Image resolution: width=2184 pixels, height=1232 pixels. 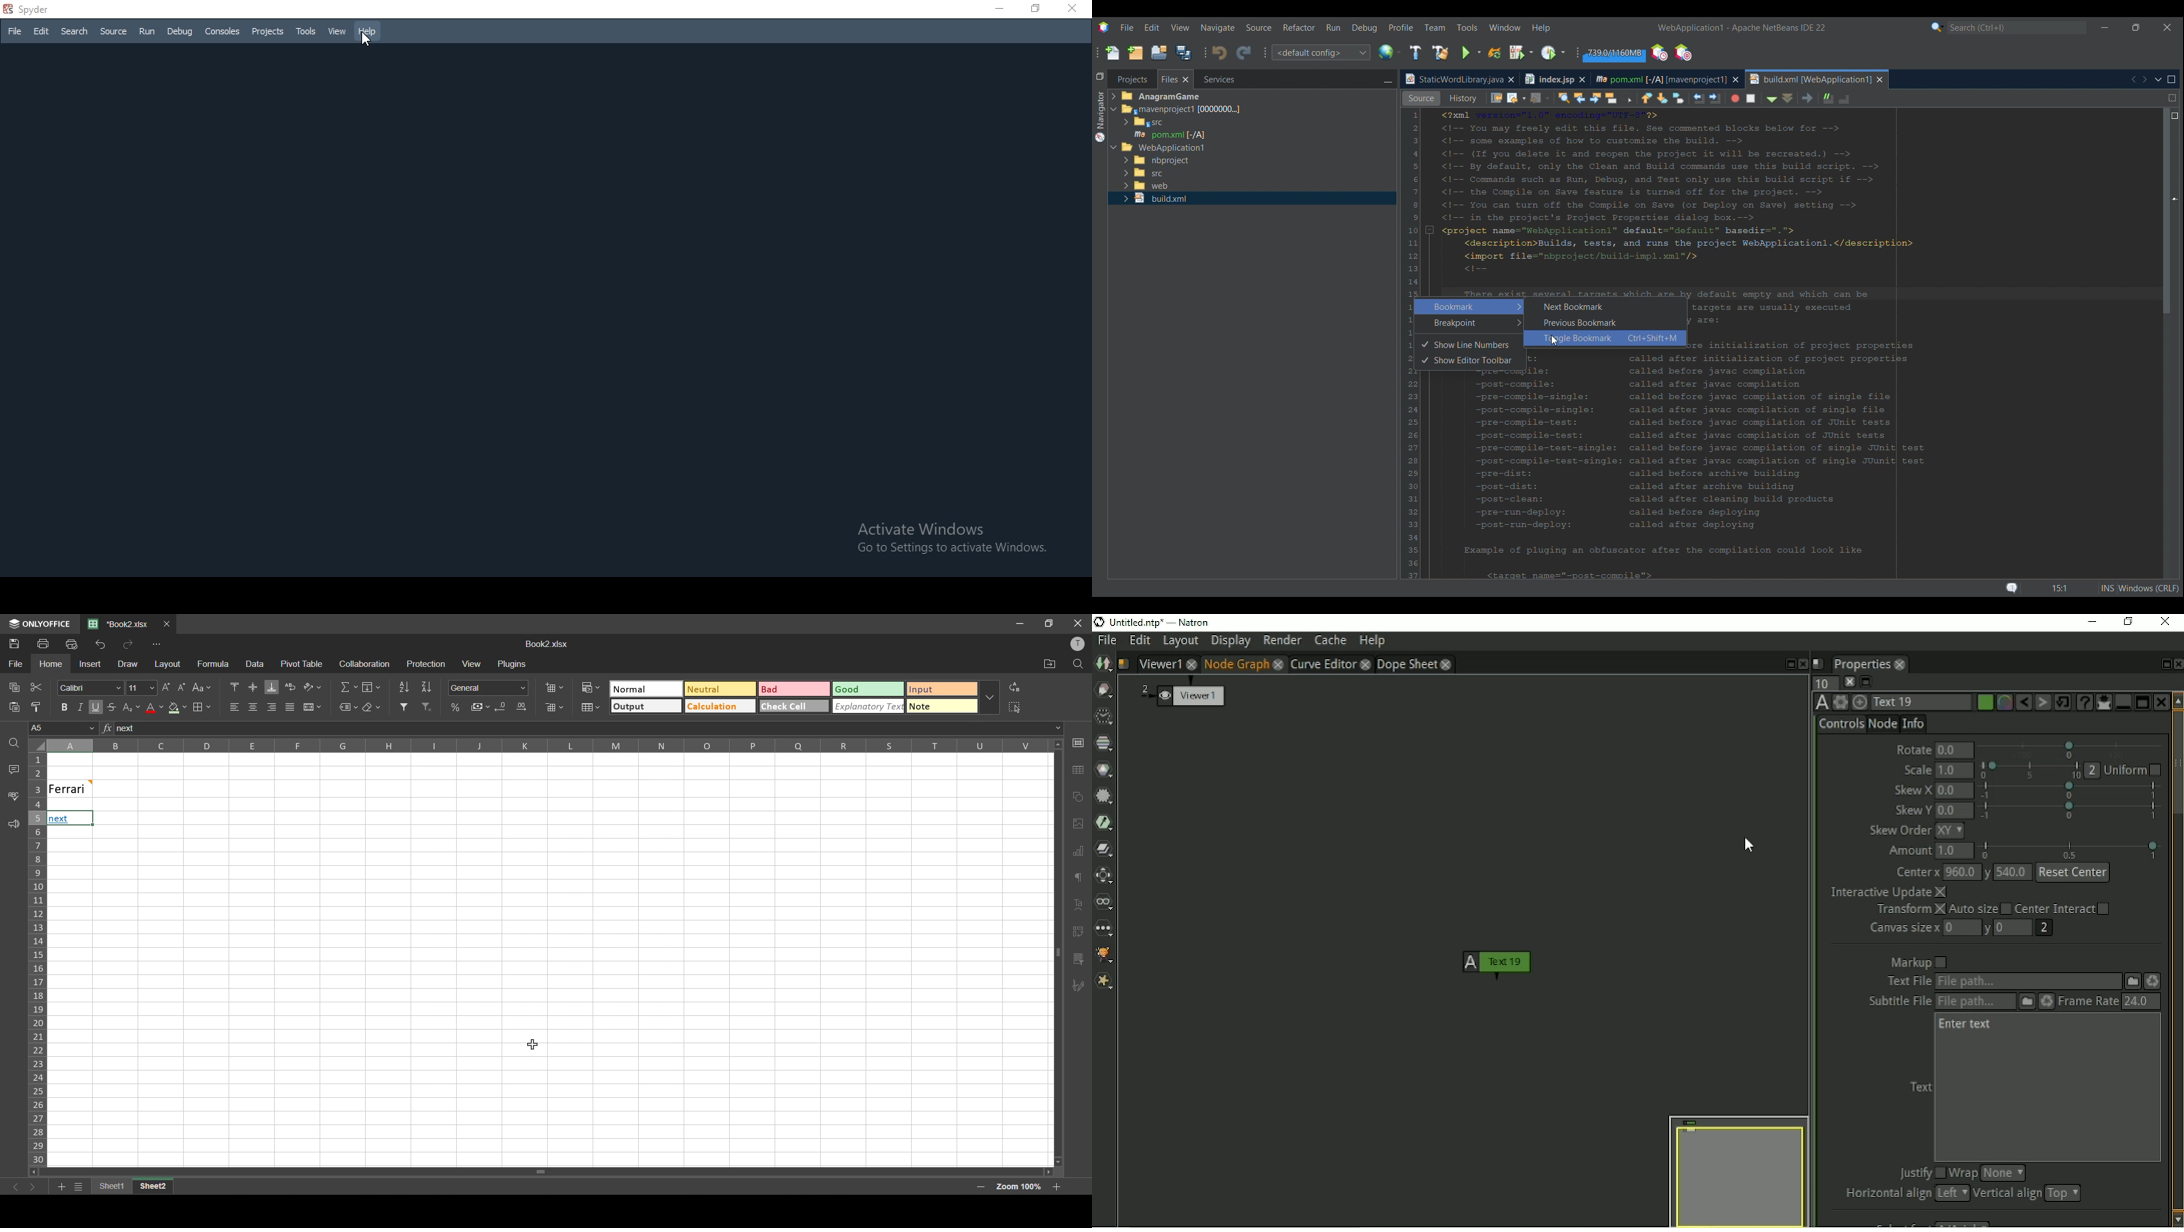 What do you see at coordinates (128, 666) in the screenshot?
I see `draw` at bounding box center [128, 666].